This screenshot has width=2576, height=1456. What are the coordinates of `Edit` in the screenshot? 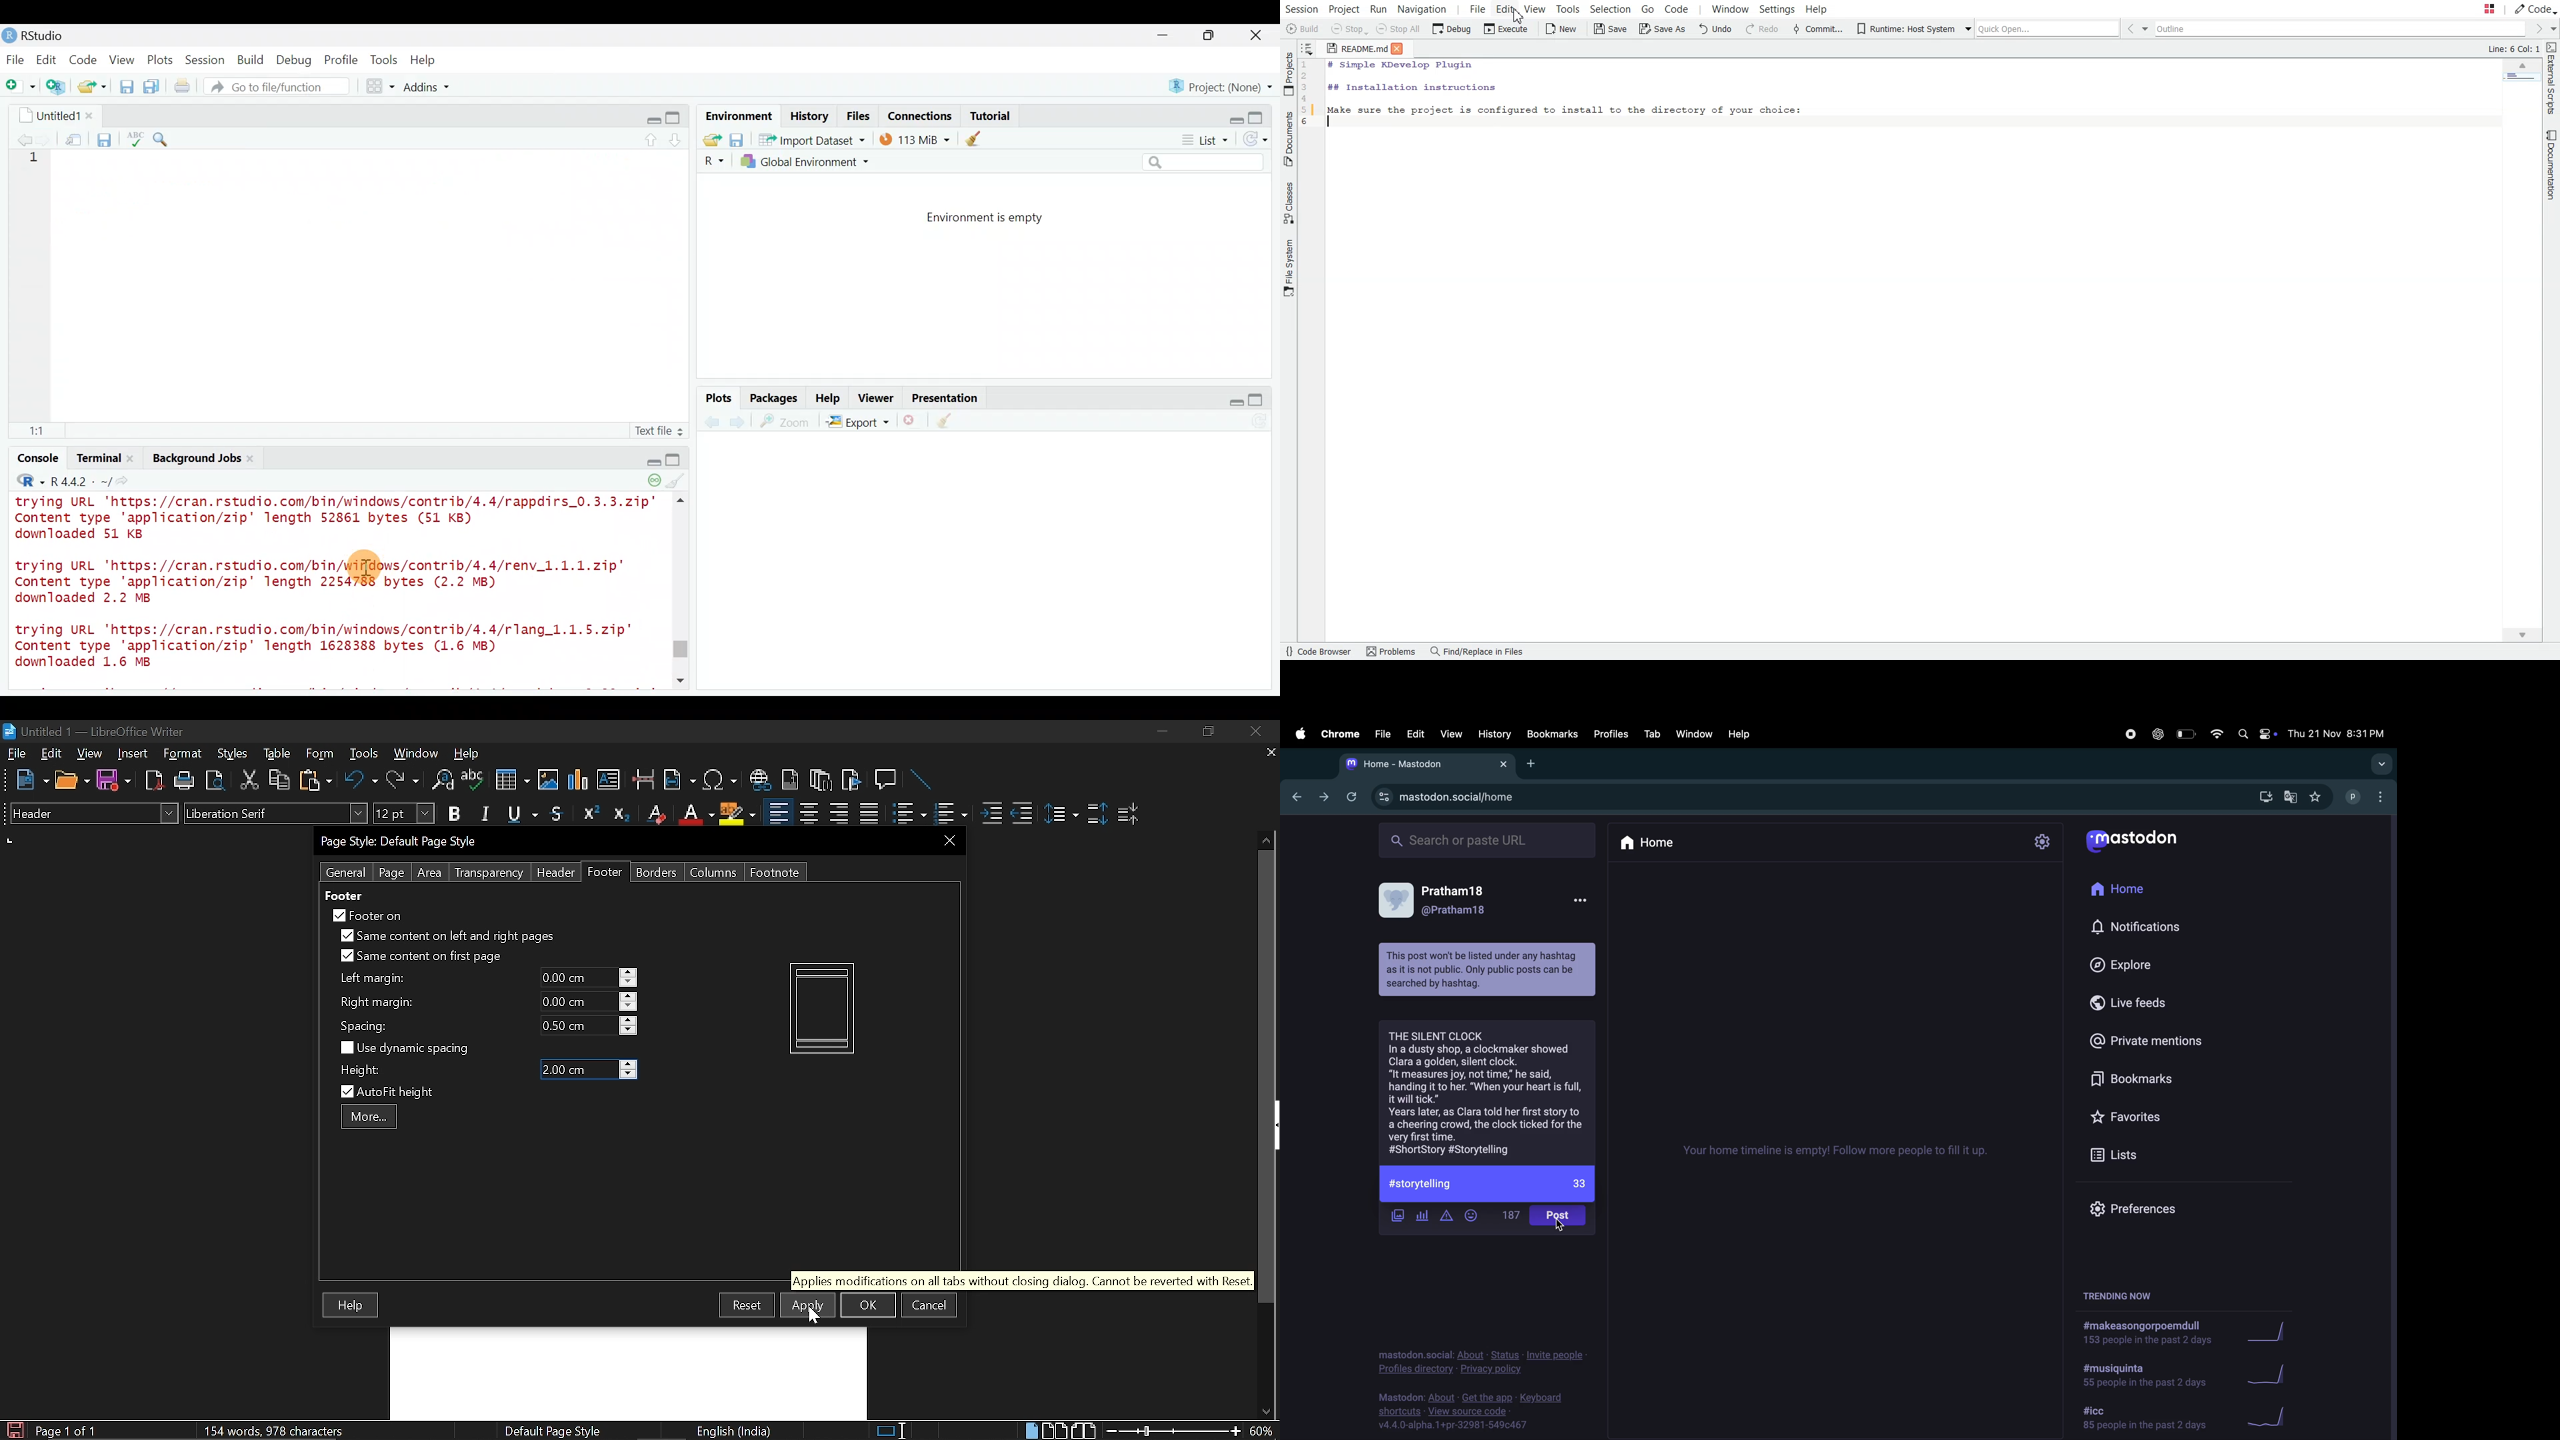 It's located at (49, 61).